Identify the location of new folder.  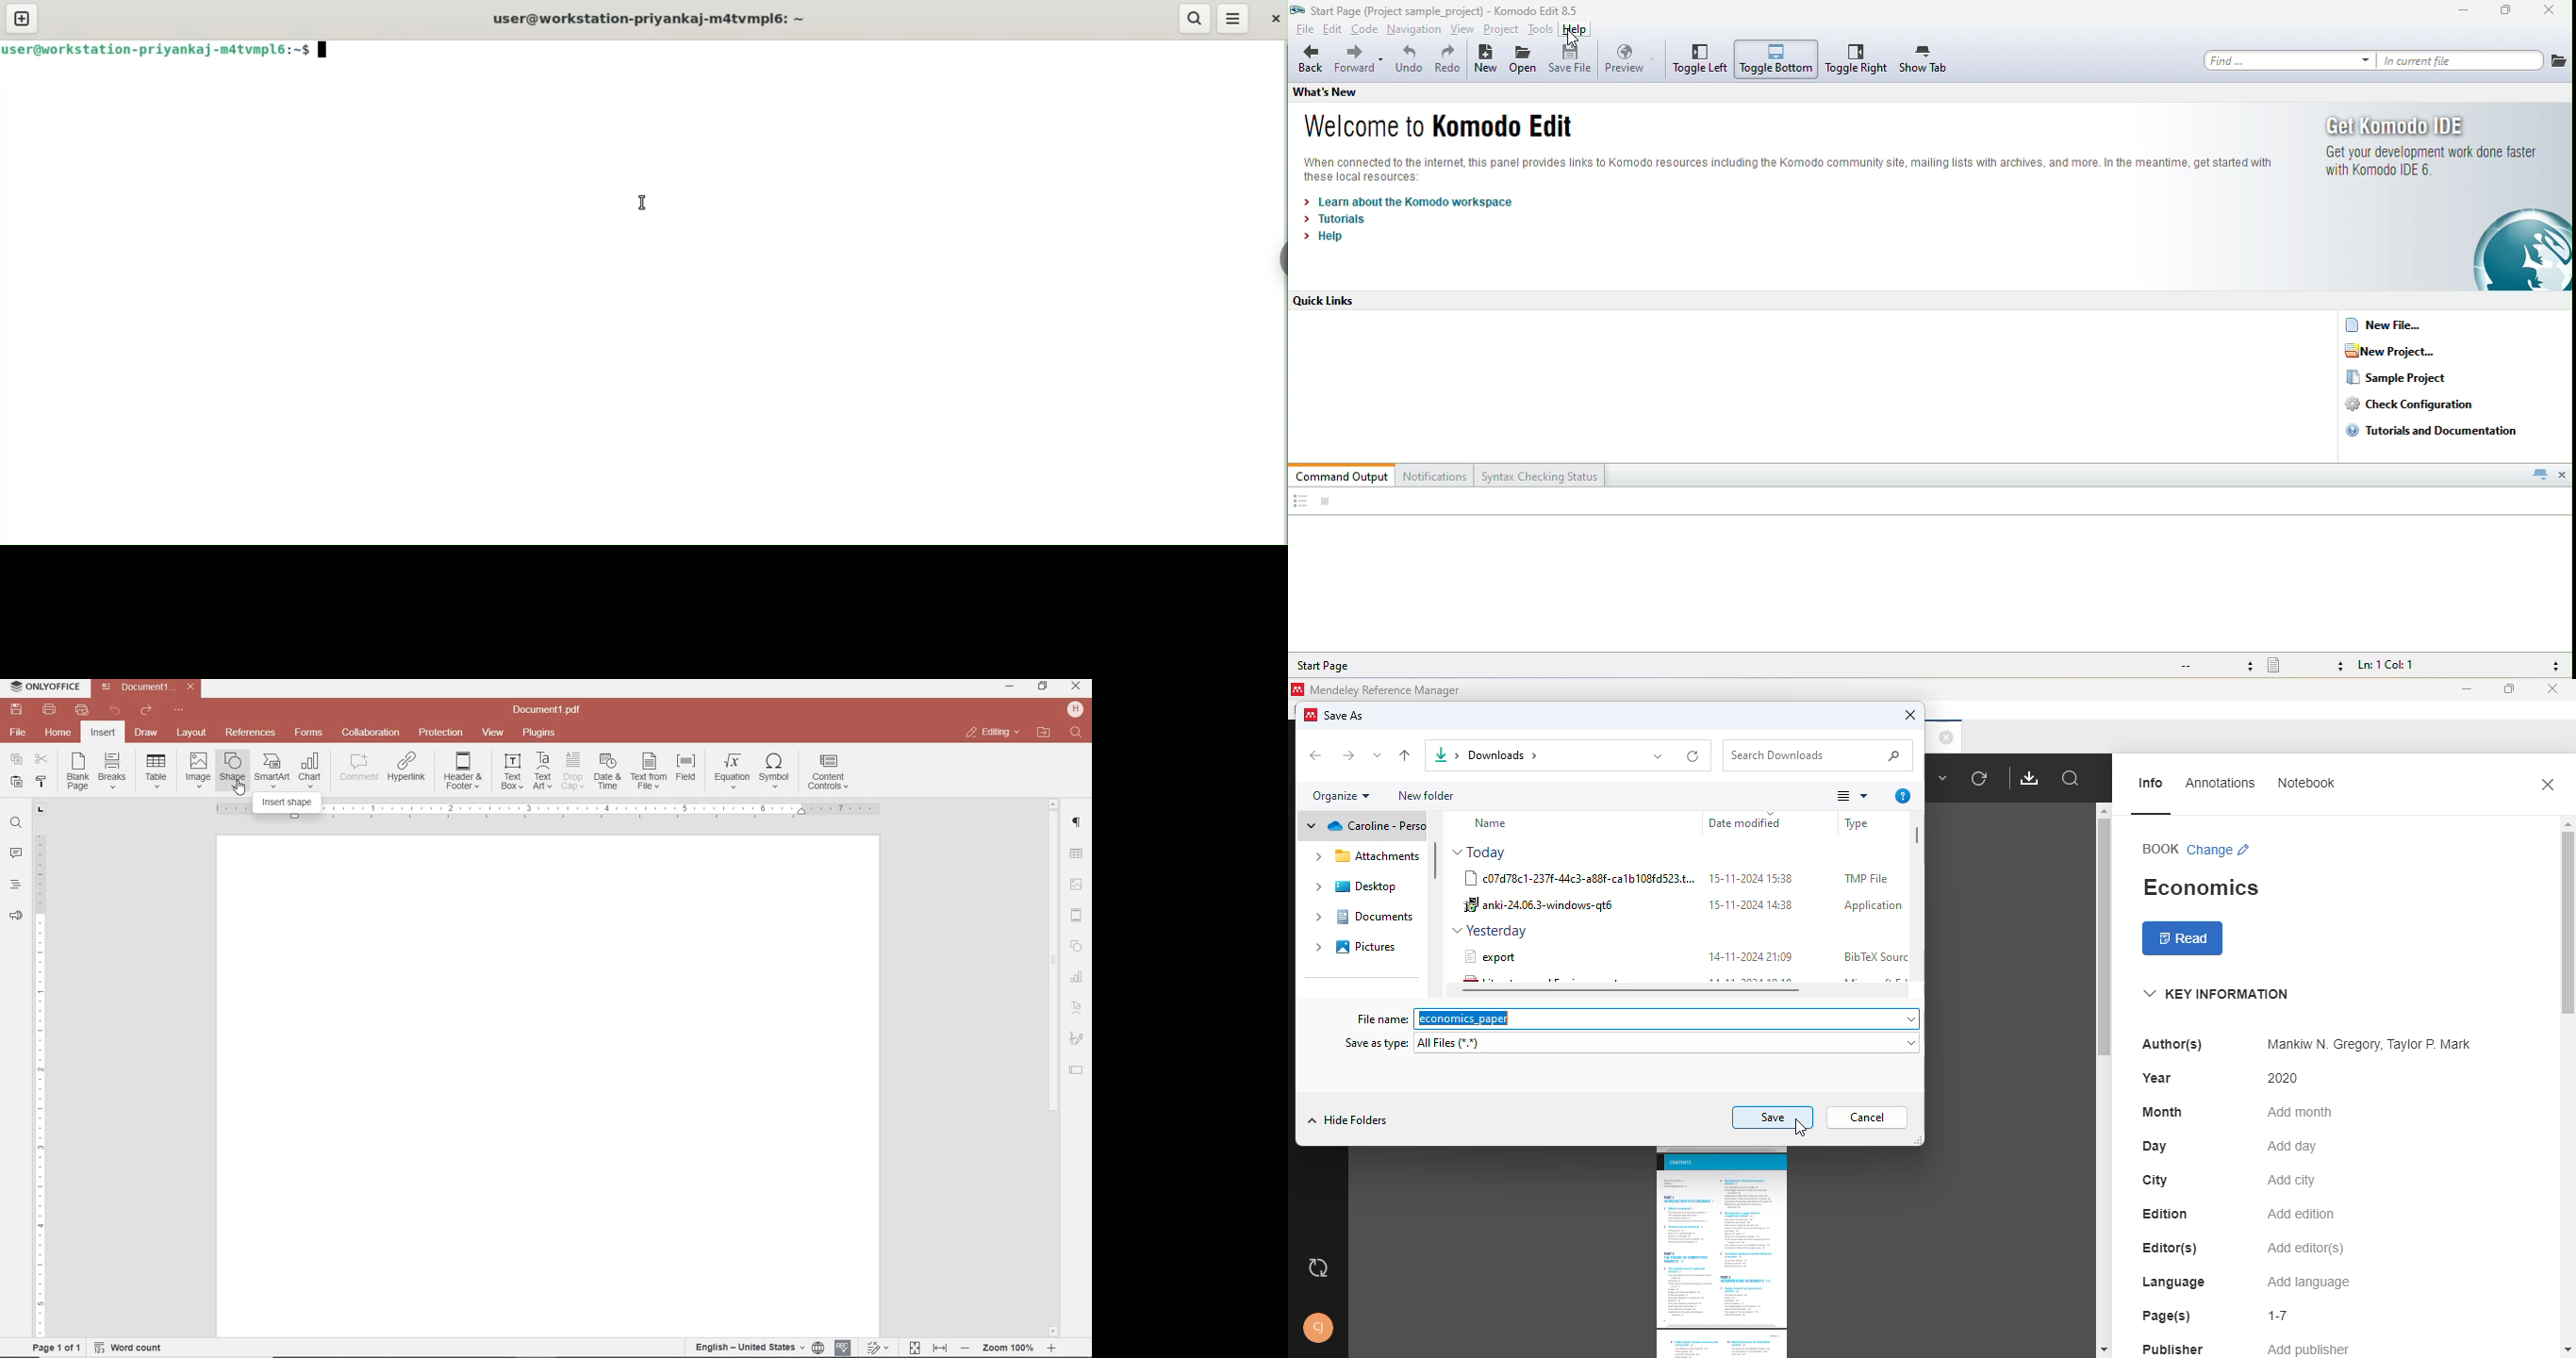
(1428, 796).